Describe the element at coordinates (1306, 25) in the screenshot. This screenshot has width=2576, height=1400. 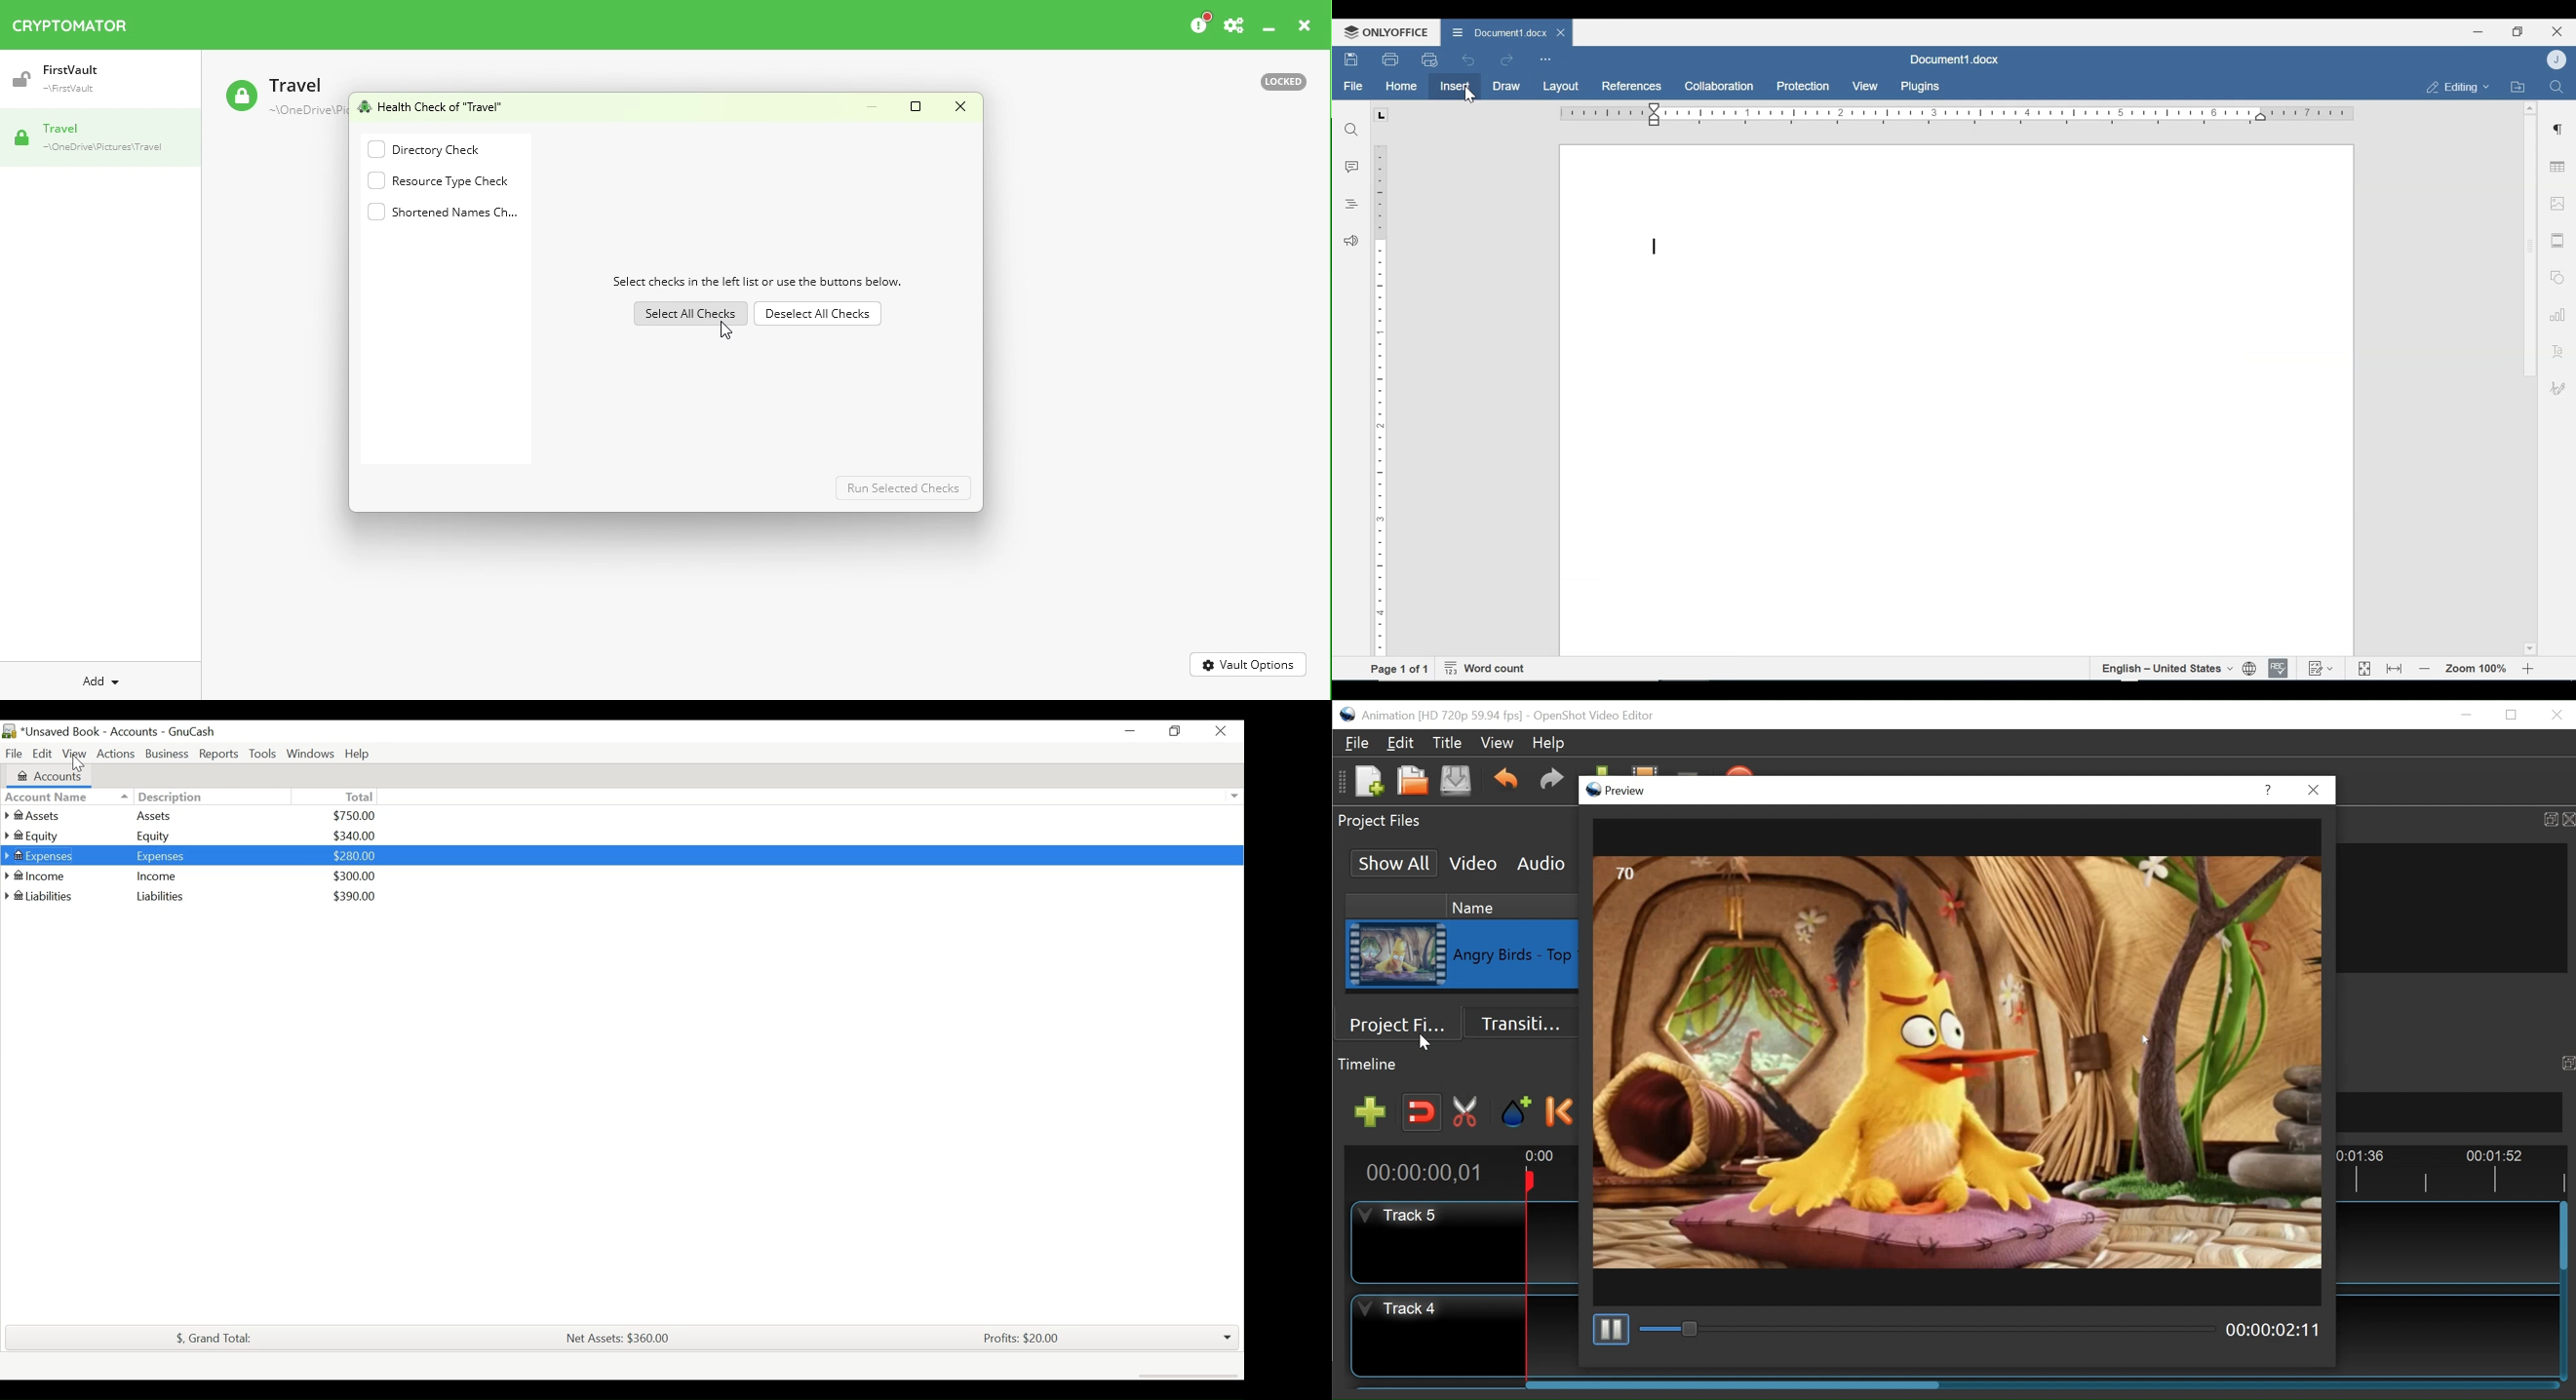
I see `close` at that location.